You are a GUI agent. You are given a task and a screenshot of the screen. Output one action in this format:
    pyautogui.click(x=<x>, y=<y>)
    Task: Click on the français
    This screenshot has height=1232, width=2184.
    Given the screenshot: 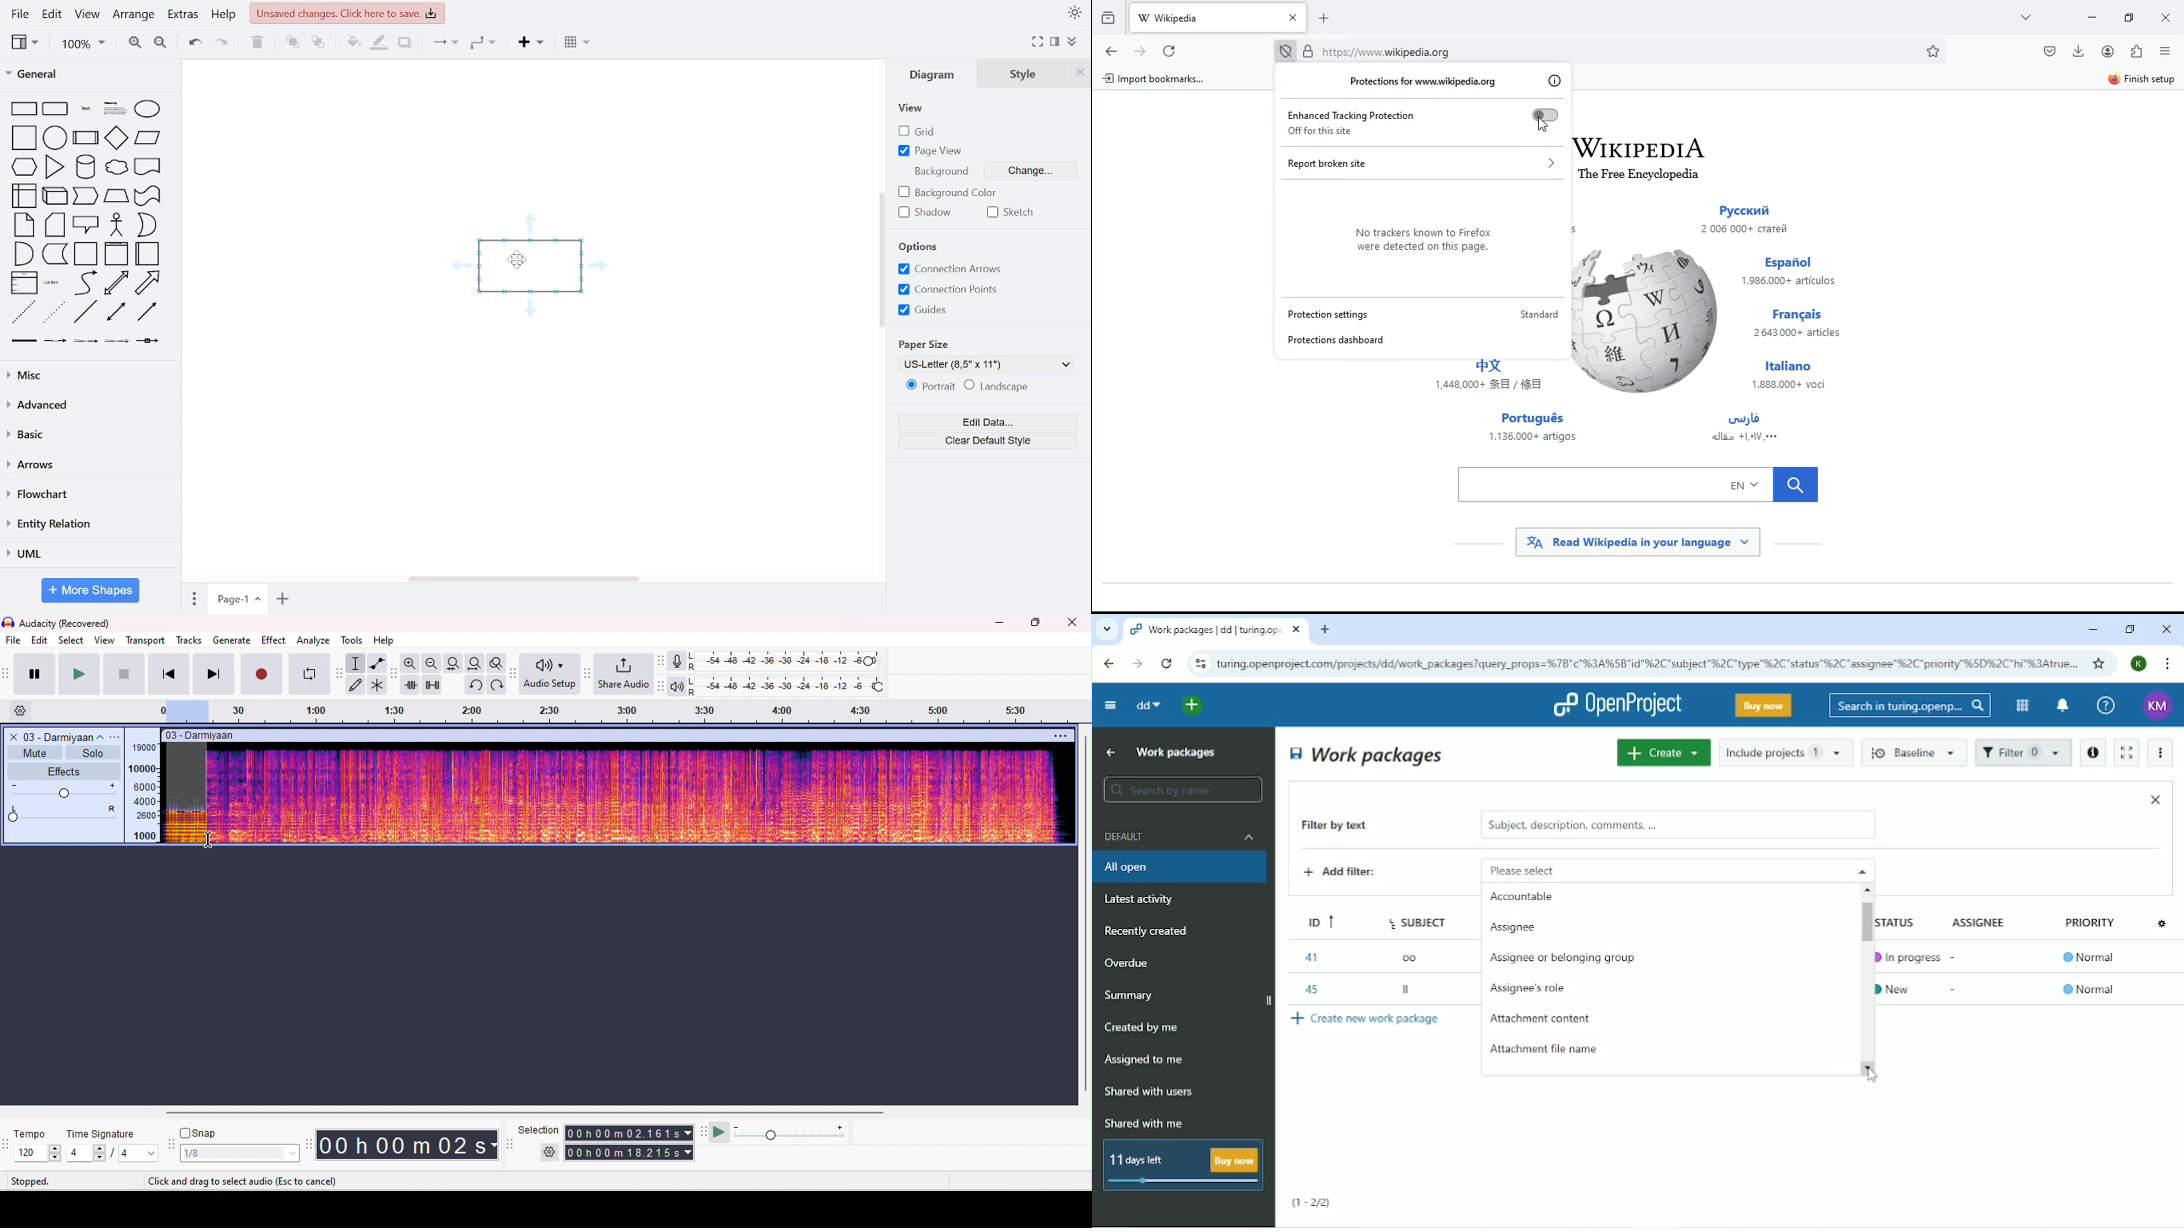 What is the action you would take?
    pyautogui.click(x=1804, y=325)
    